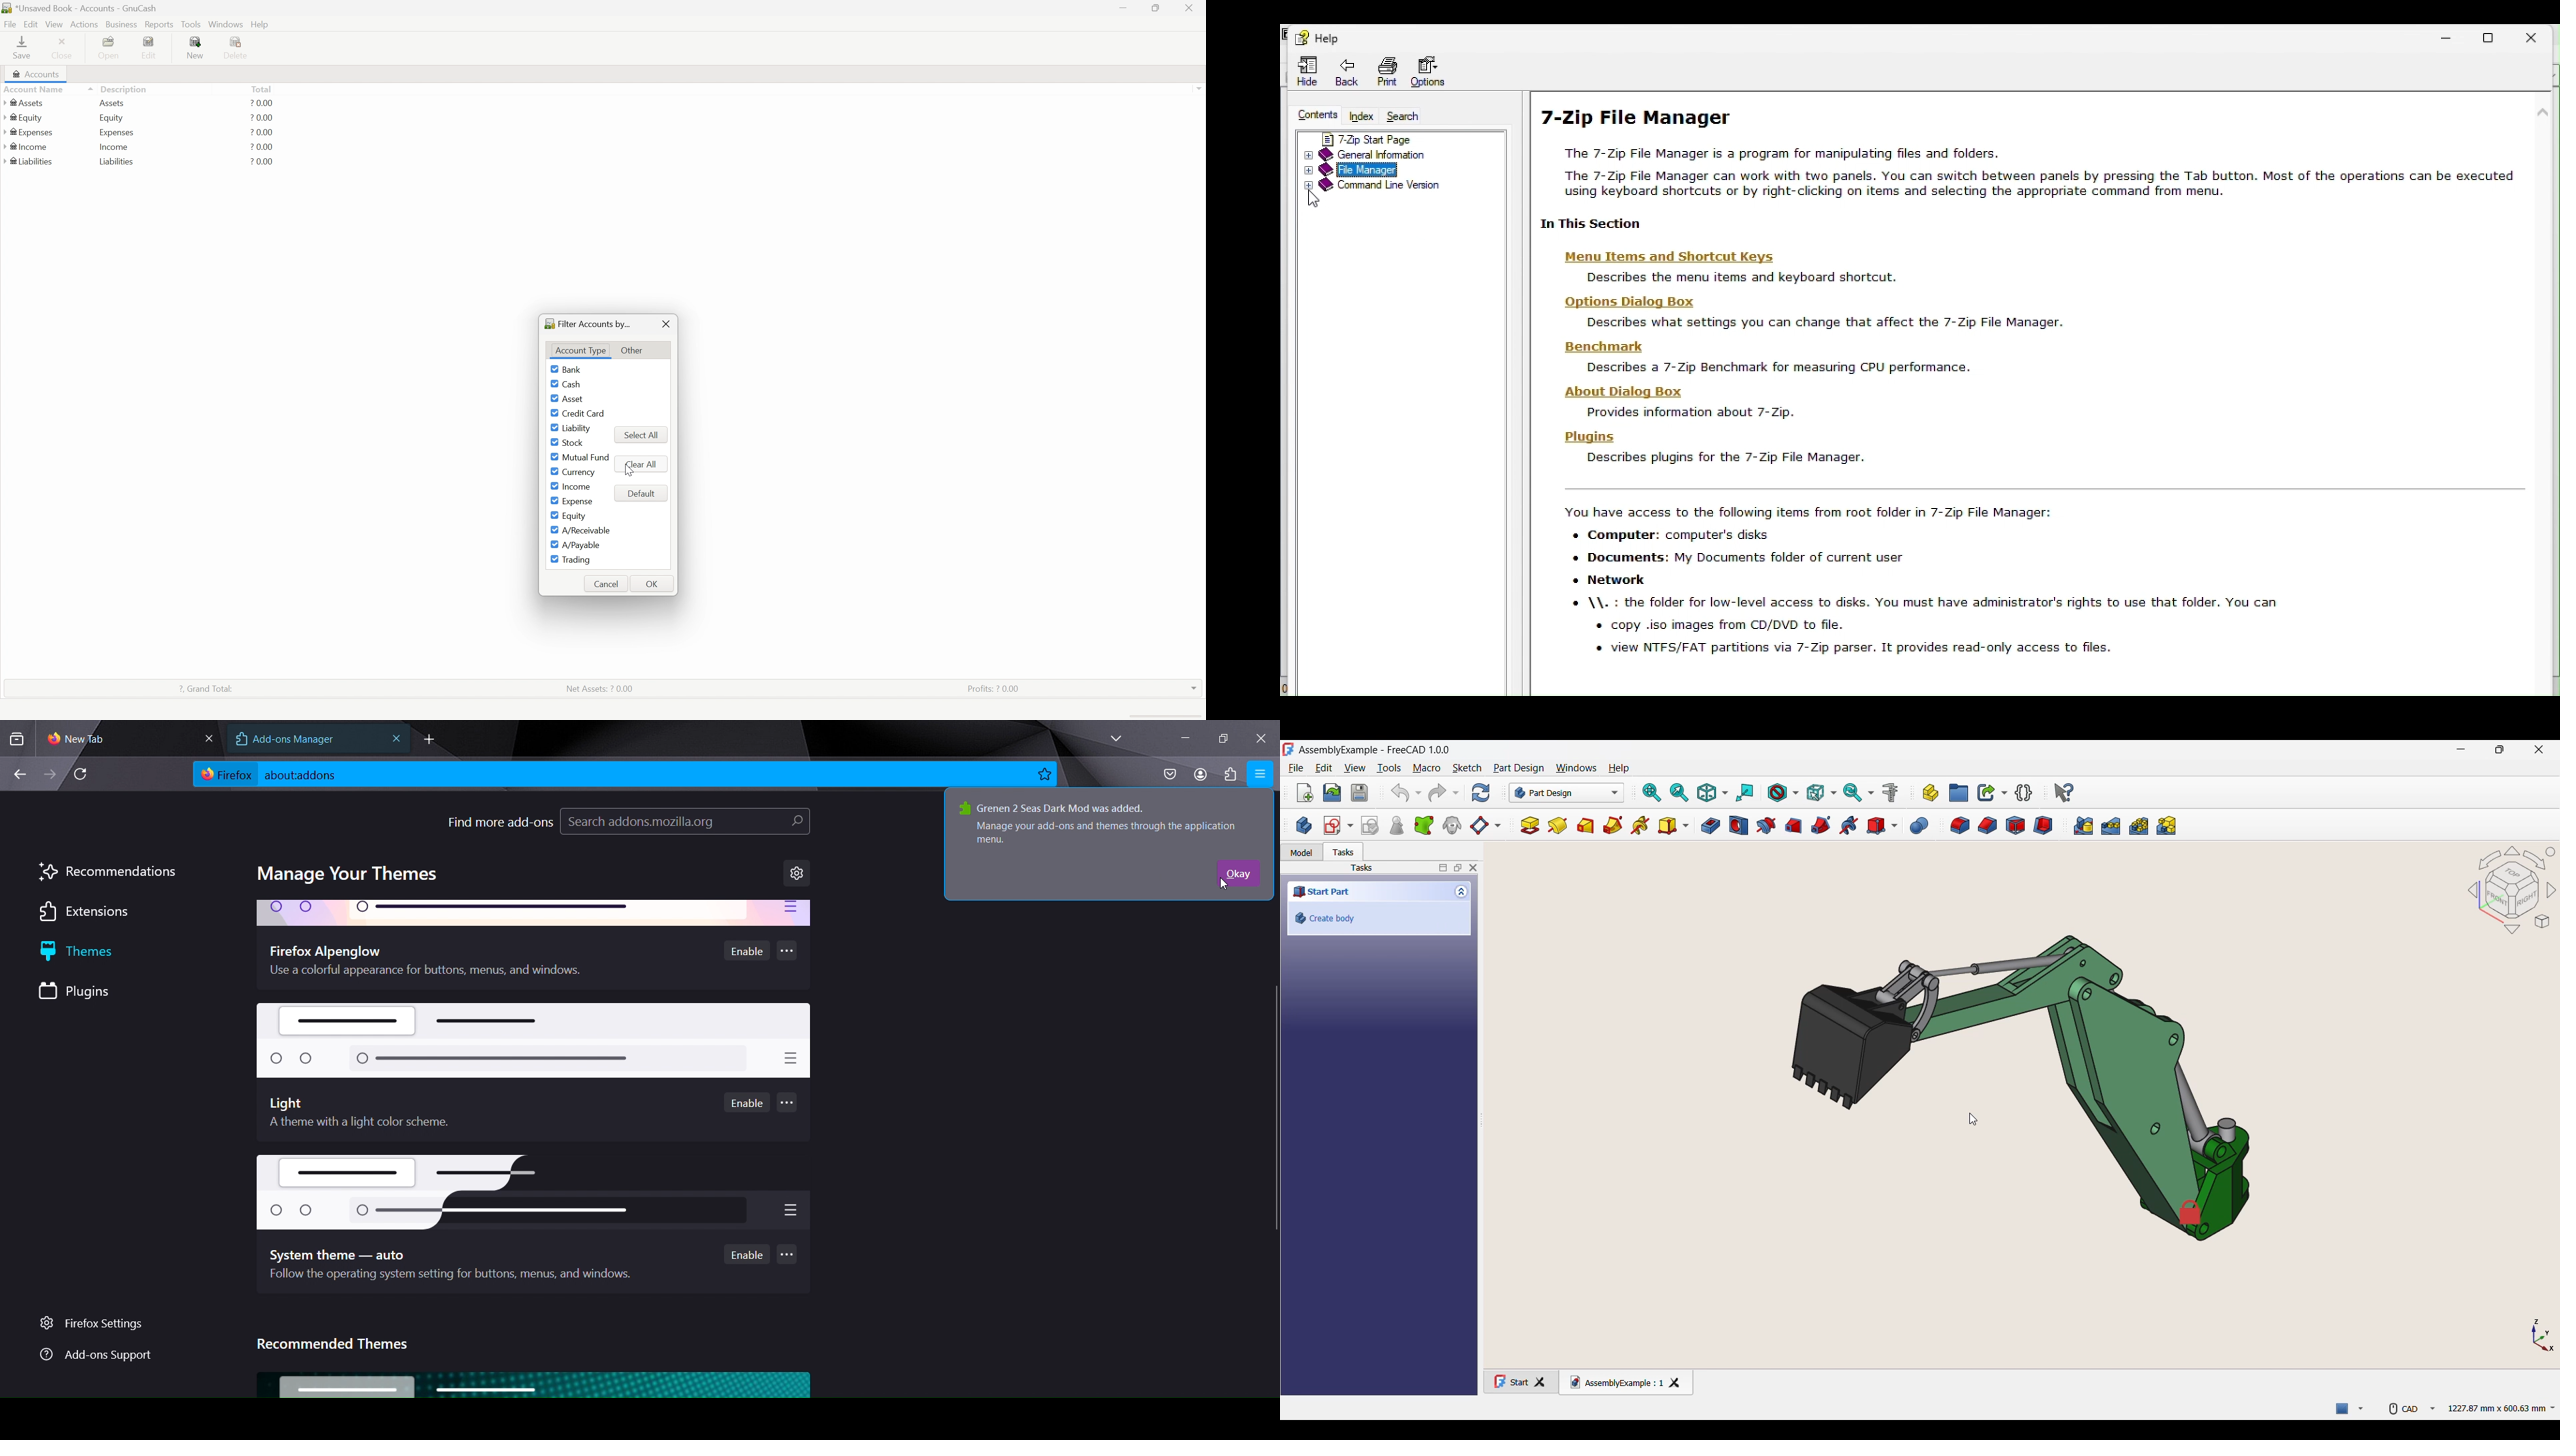 This screenshot has width=2576, height=1456. I want to click on Expenses, so click(115, 132).